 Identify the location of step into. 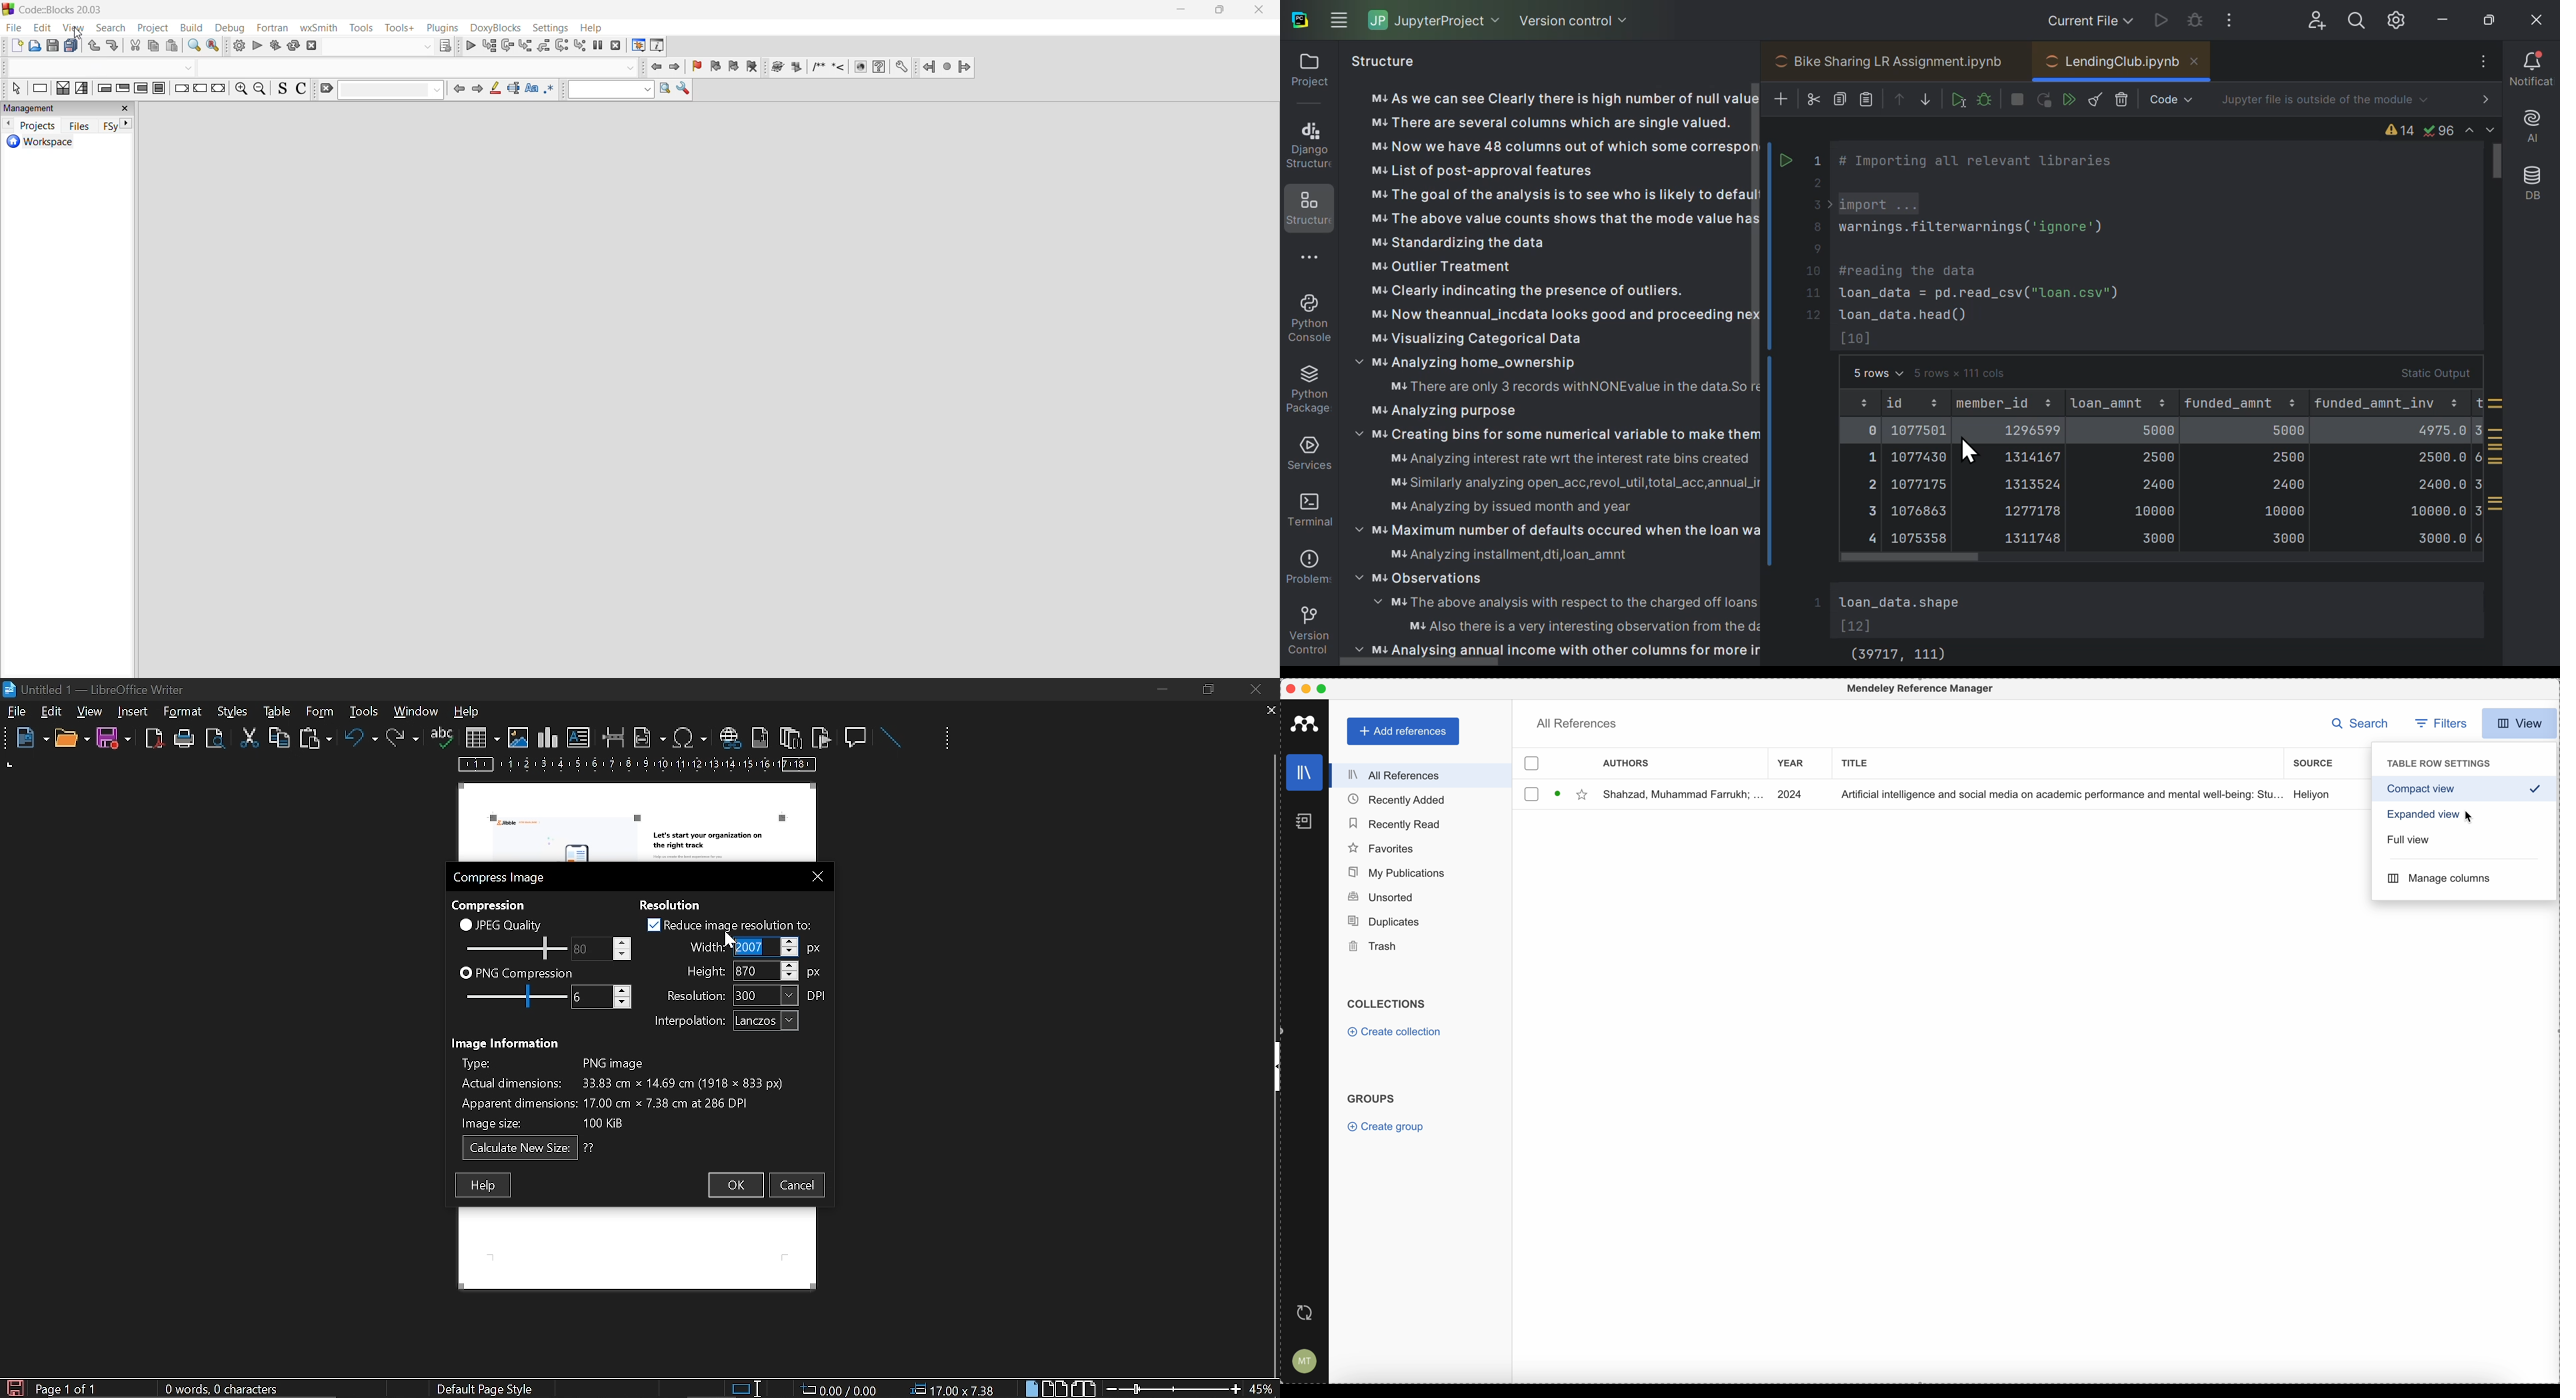
(527, 47).